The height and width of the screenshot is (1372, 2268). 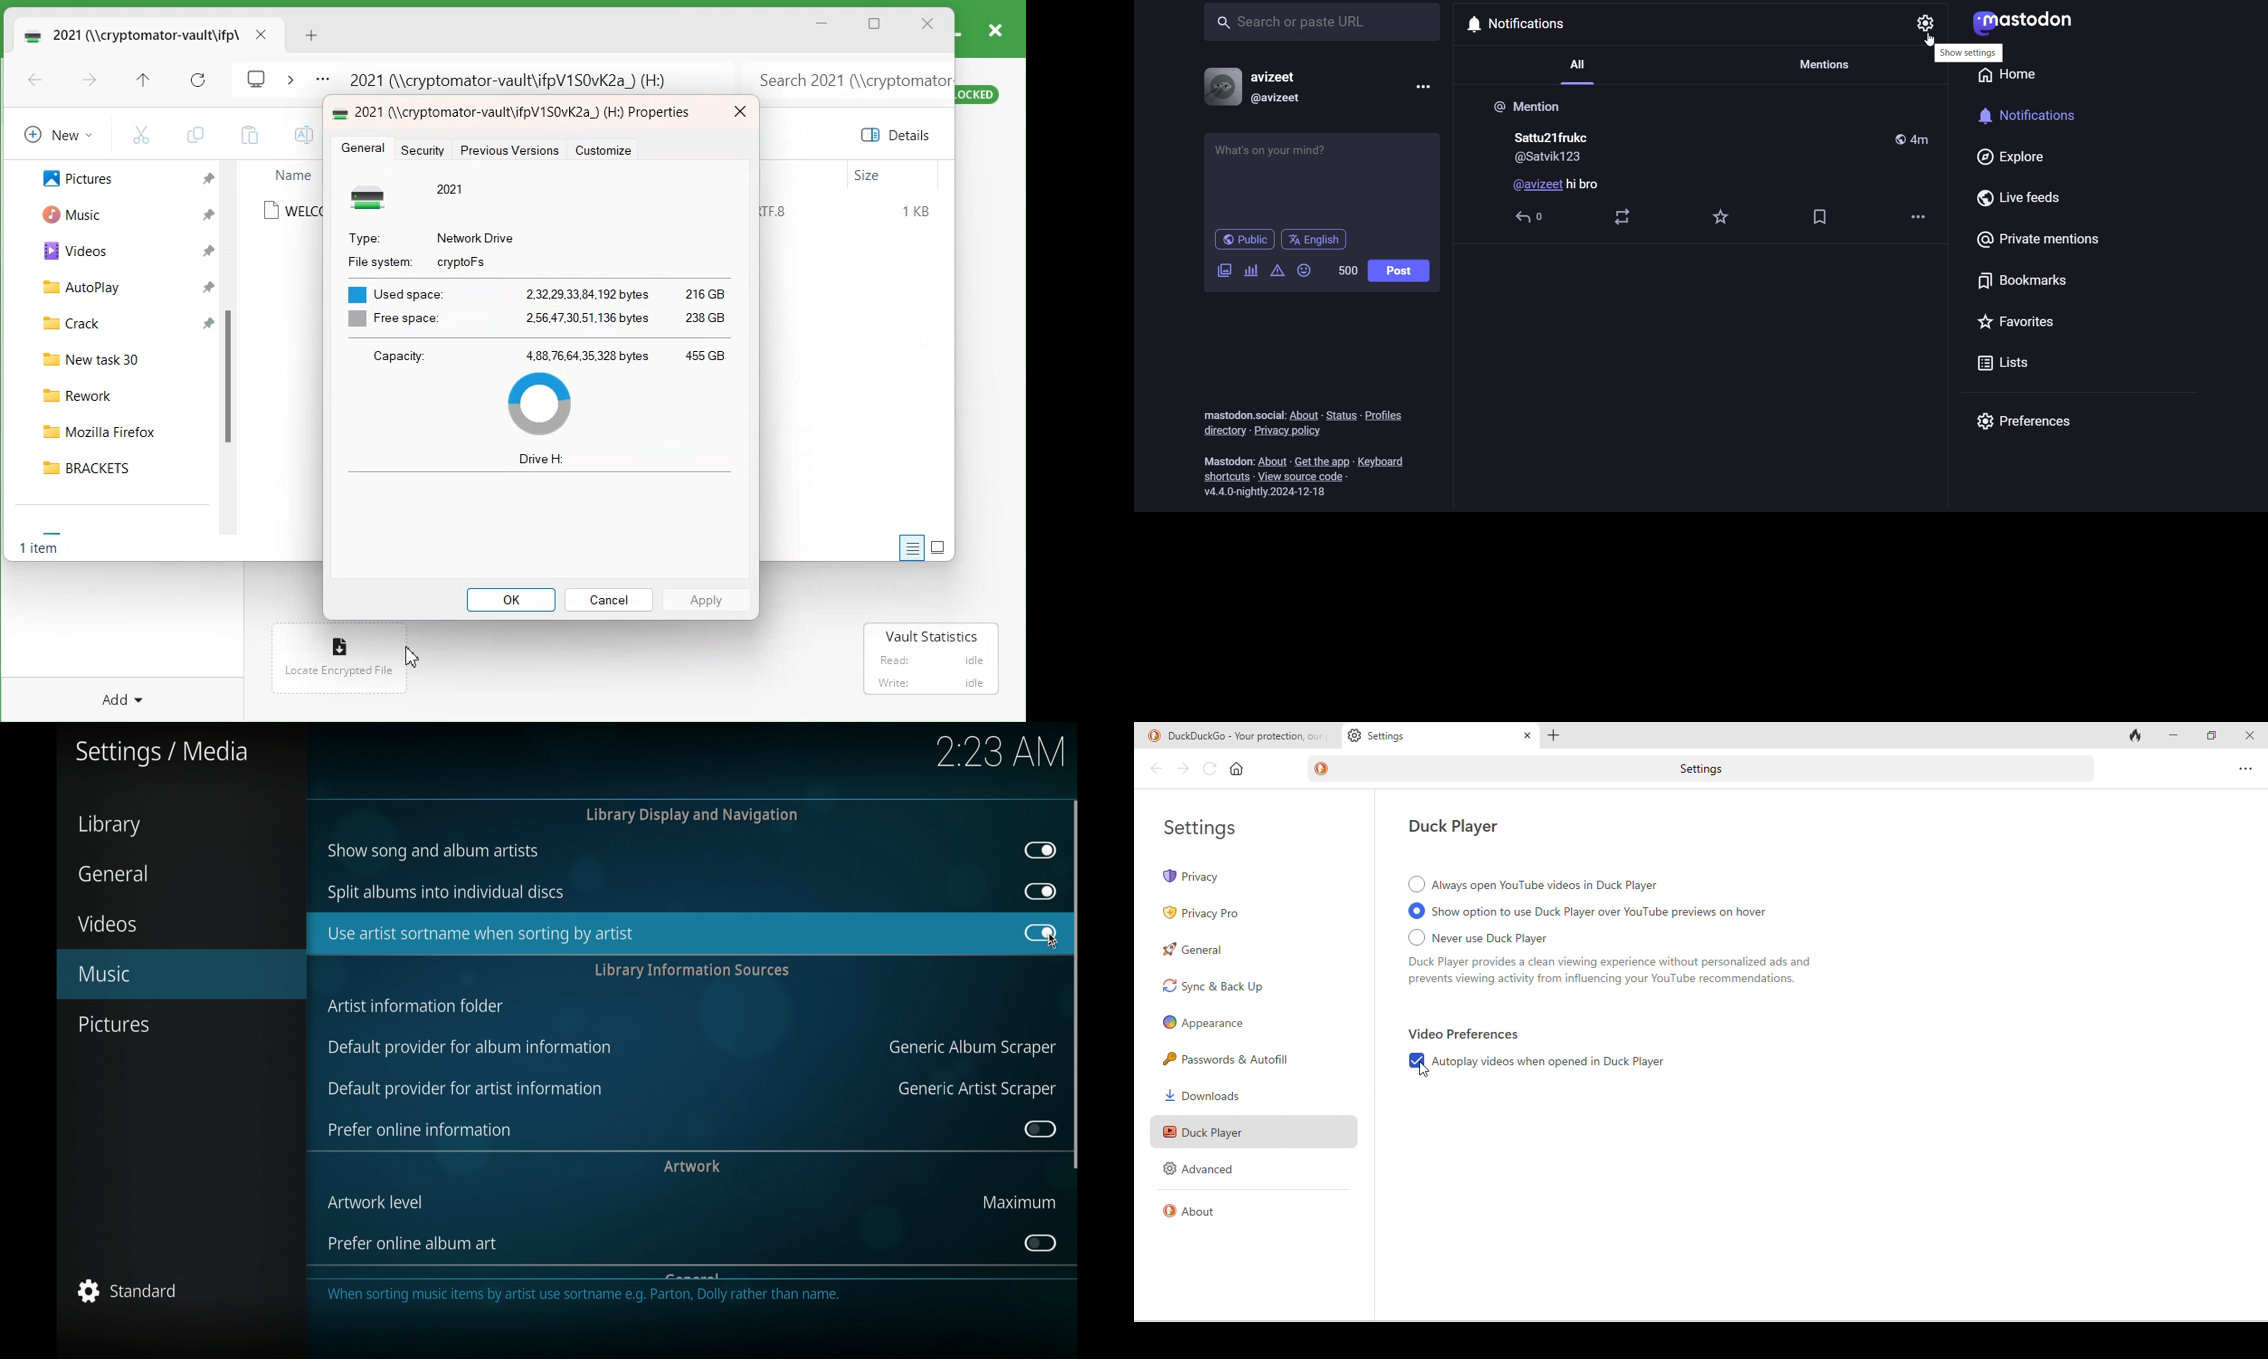 I want to click on live feeds, so click(x=2017, y=201).